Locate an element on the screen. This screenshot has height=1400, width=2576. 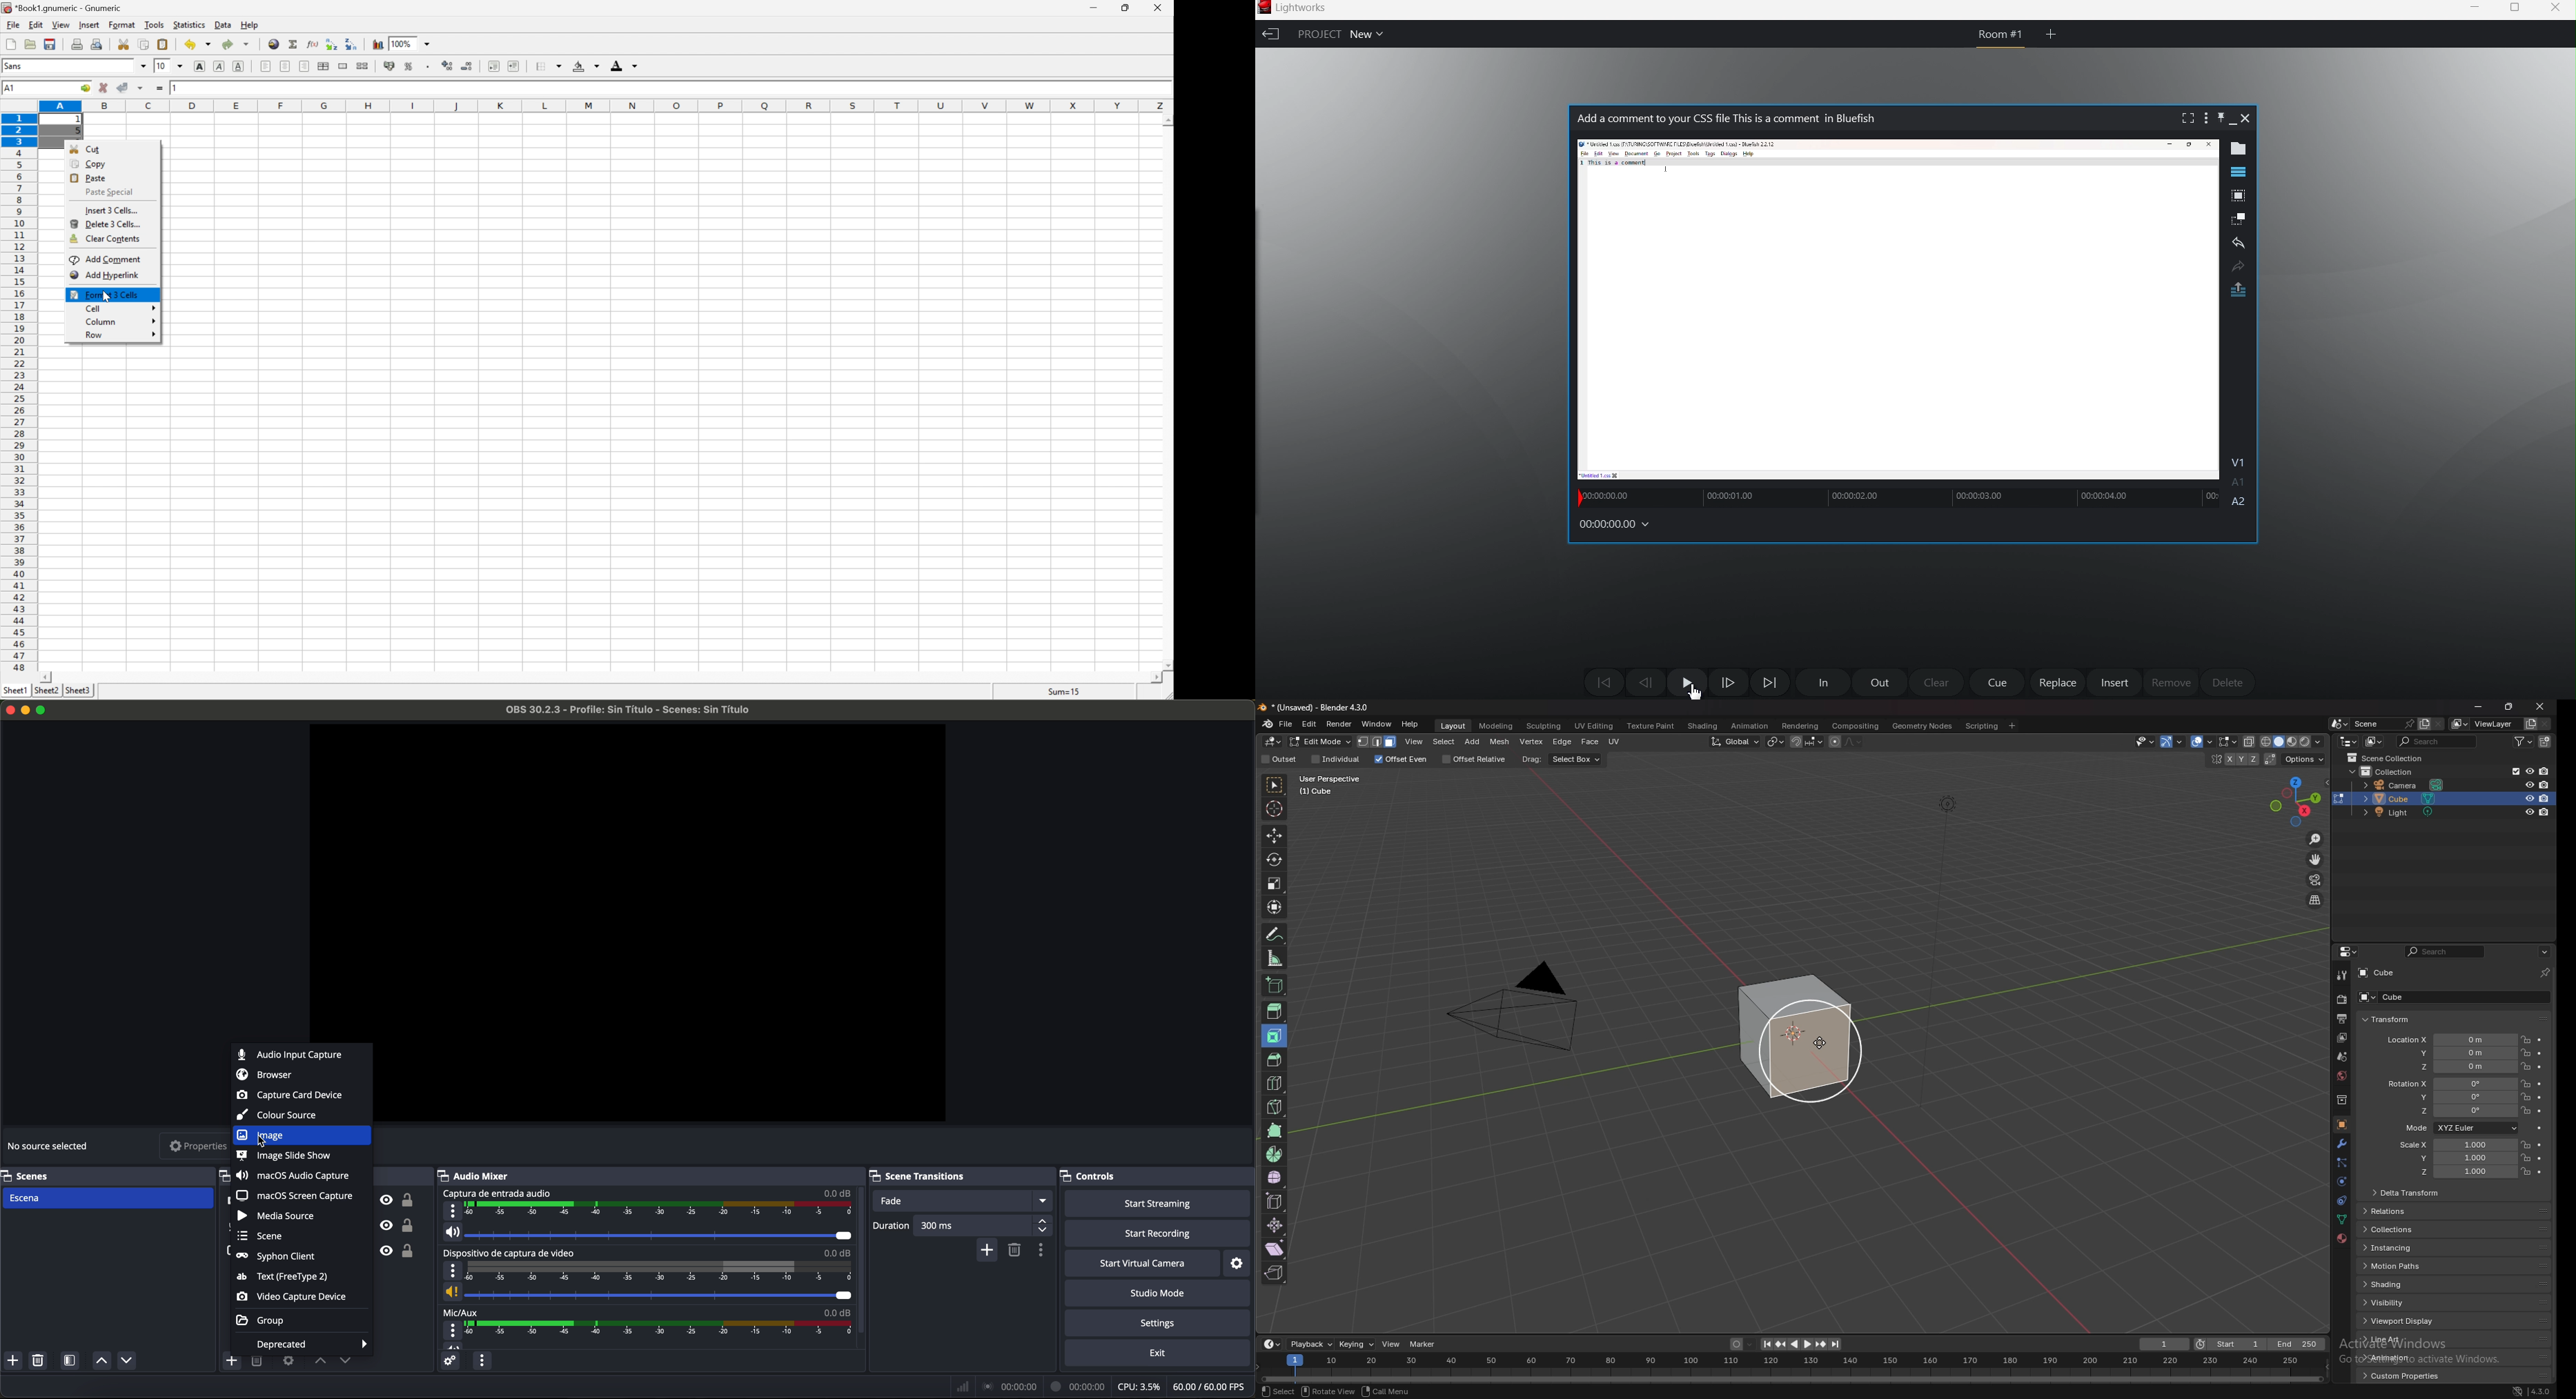
print preview is located at coordinates (96, 43).